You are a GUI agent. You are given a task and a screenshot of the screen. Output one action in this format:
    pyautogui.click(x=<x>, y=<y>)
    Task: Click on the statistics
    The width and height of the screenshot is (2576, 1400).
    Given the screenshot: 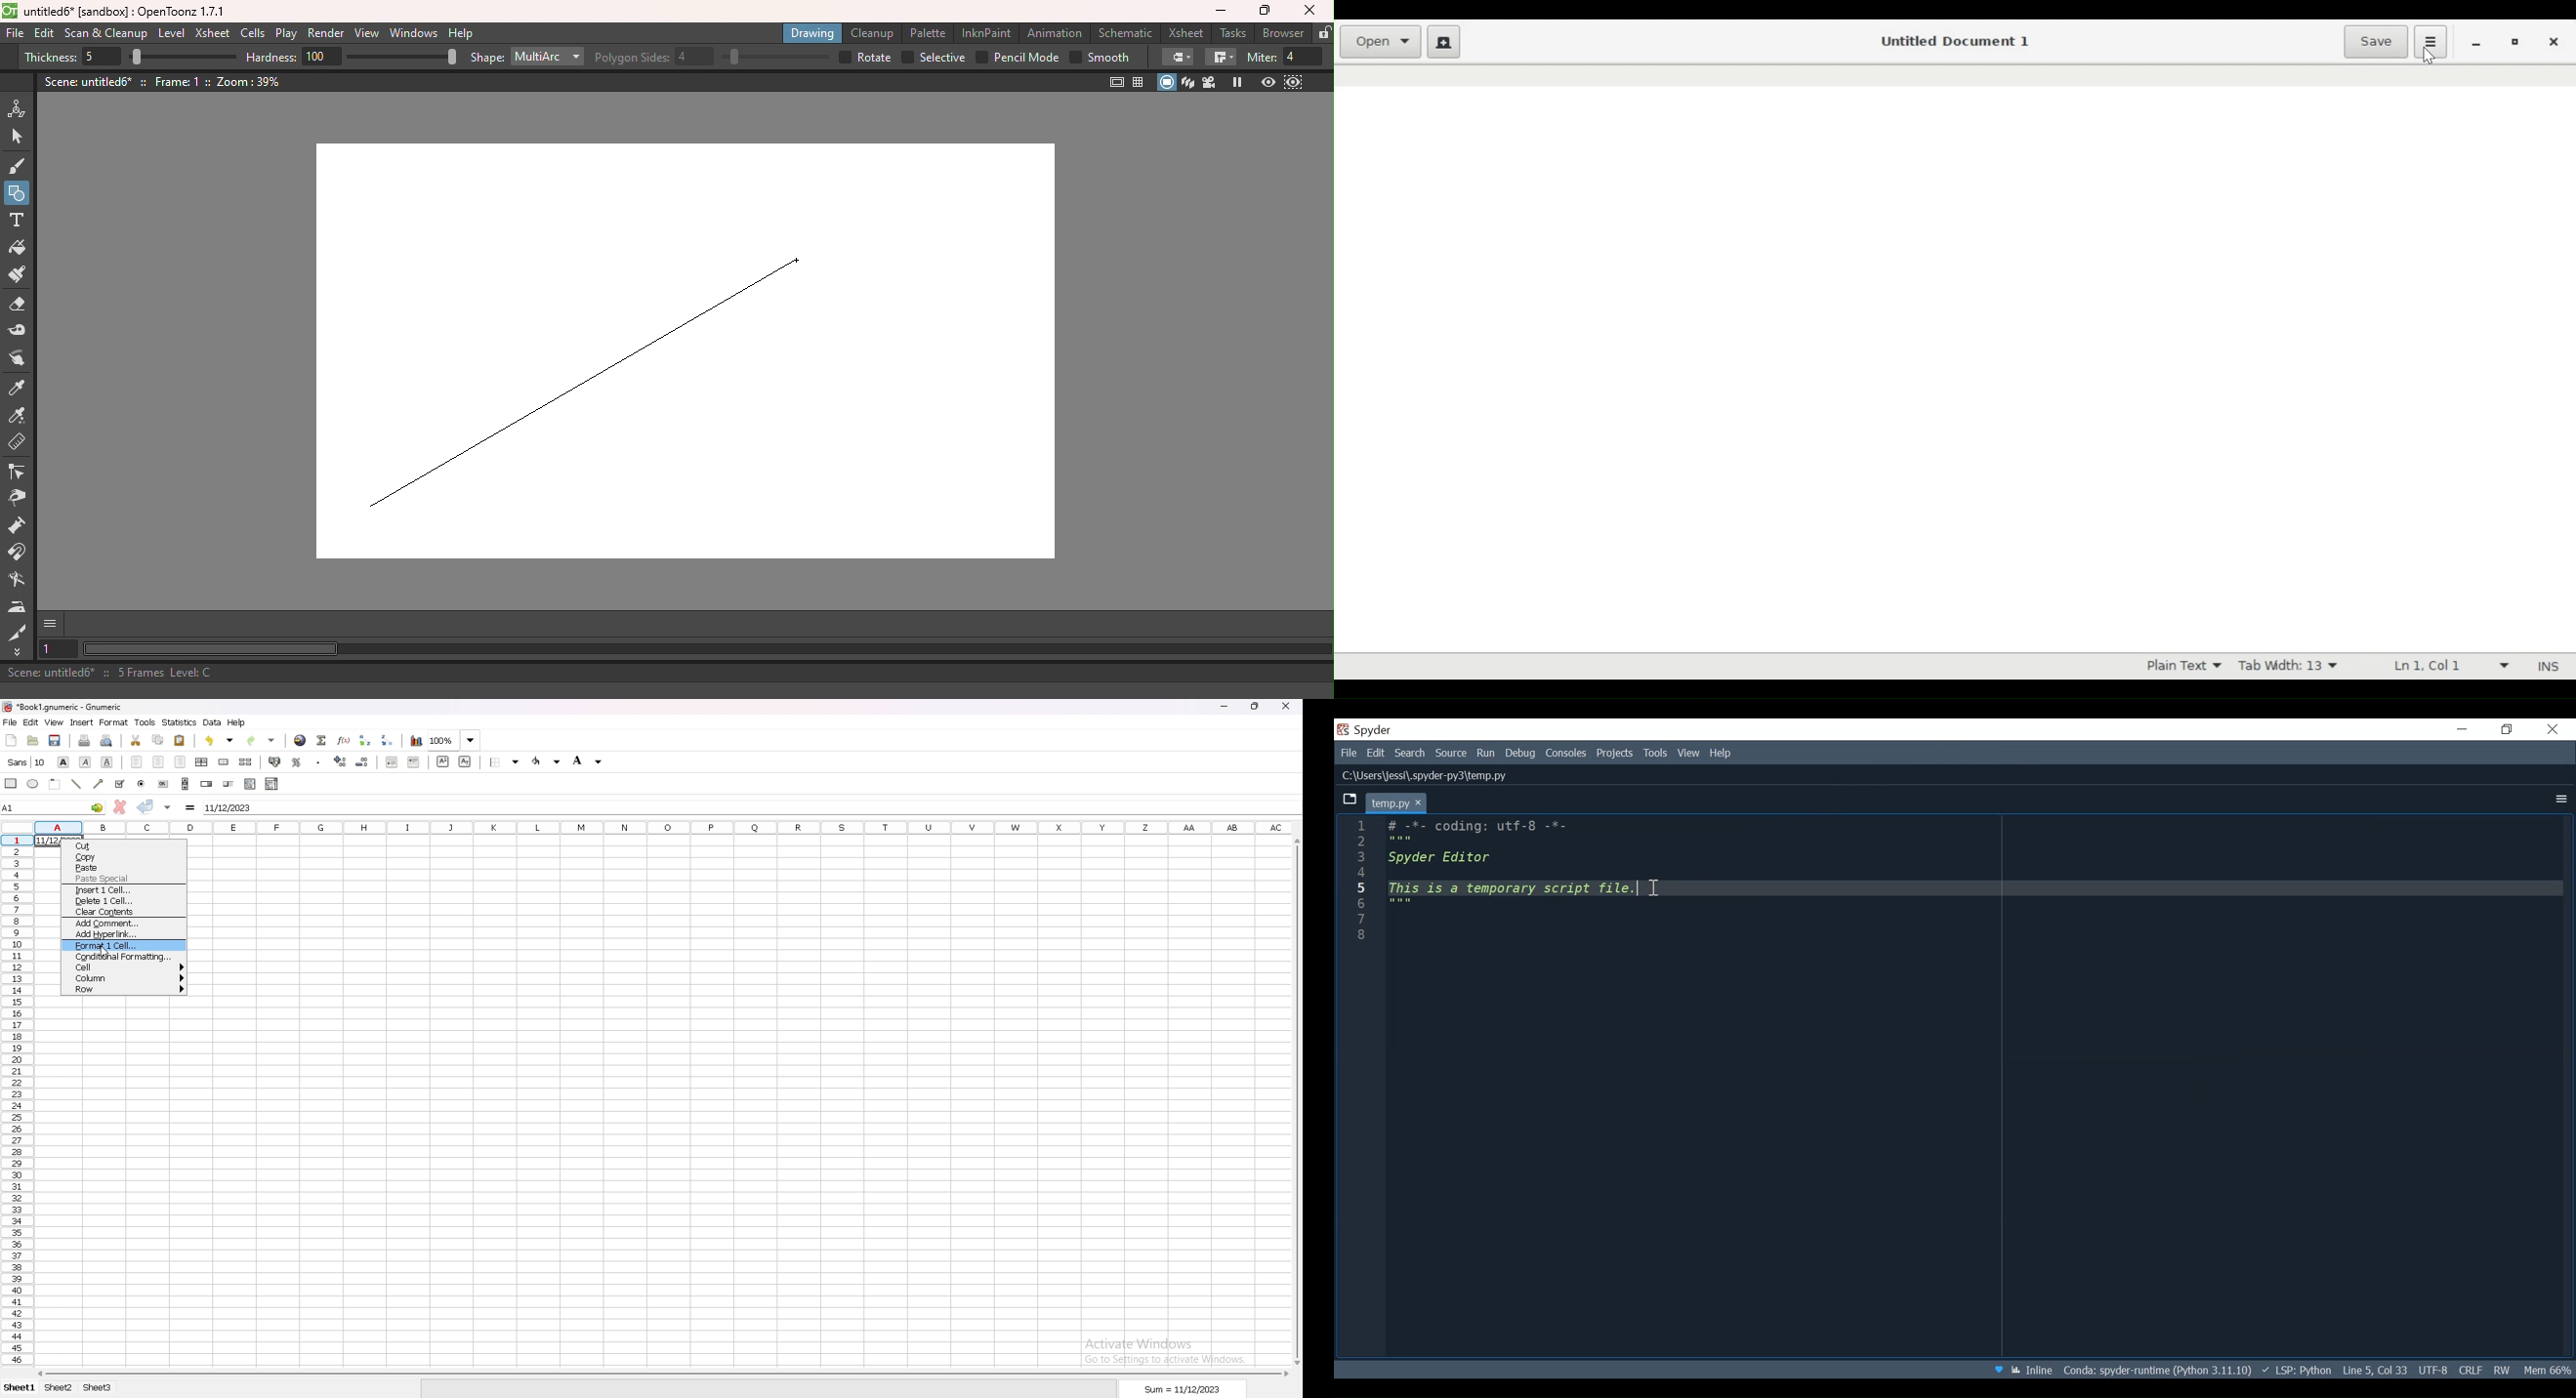 What is the action you would take?
    pyautogui.click(x=181, y=722)
    